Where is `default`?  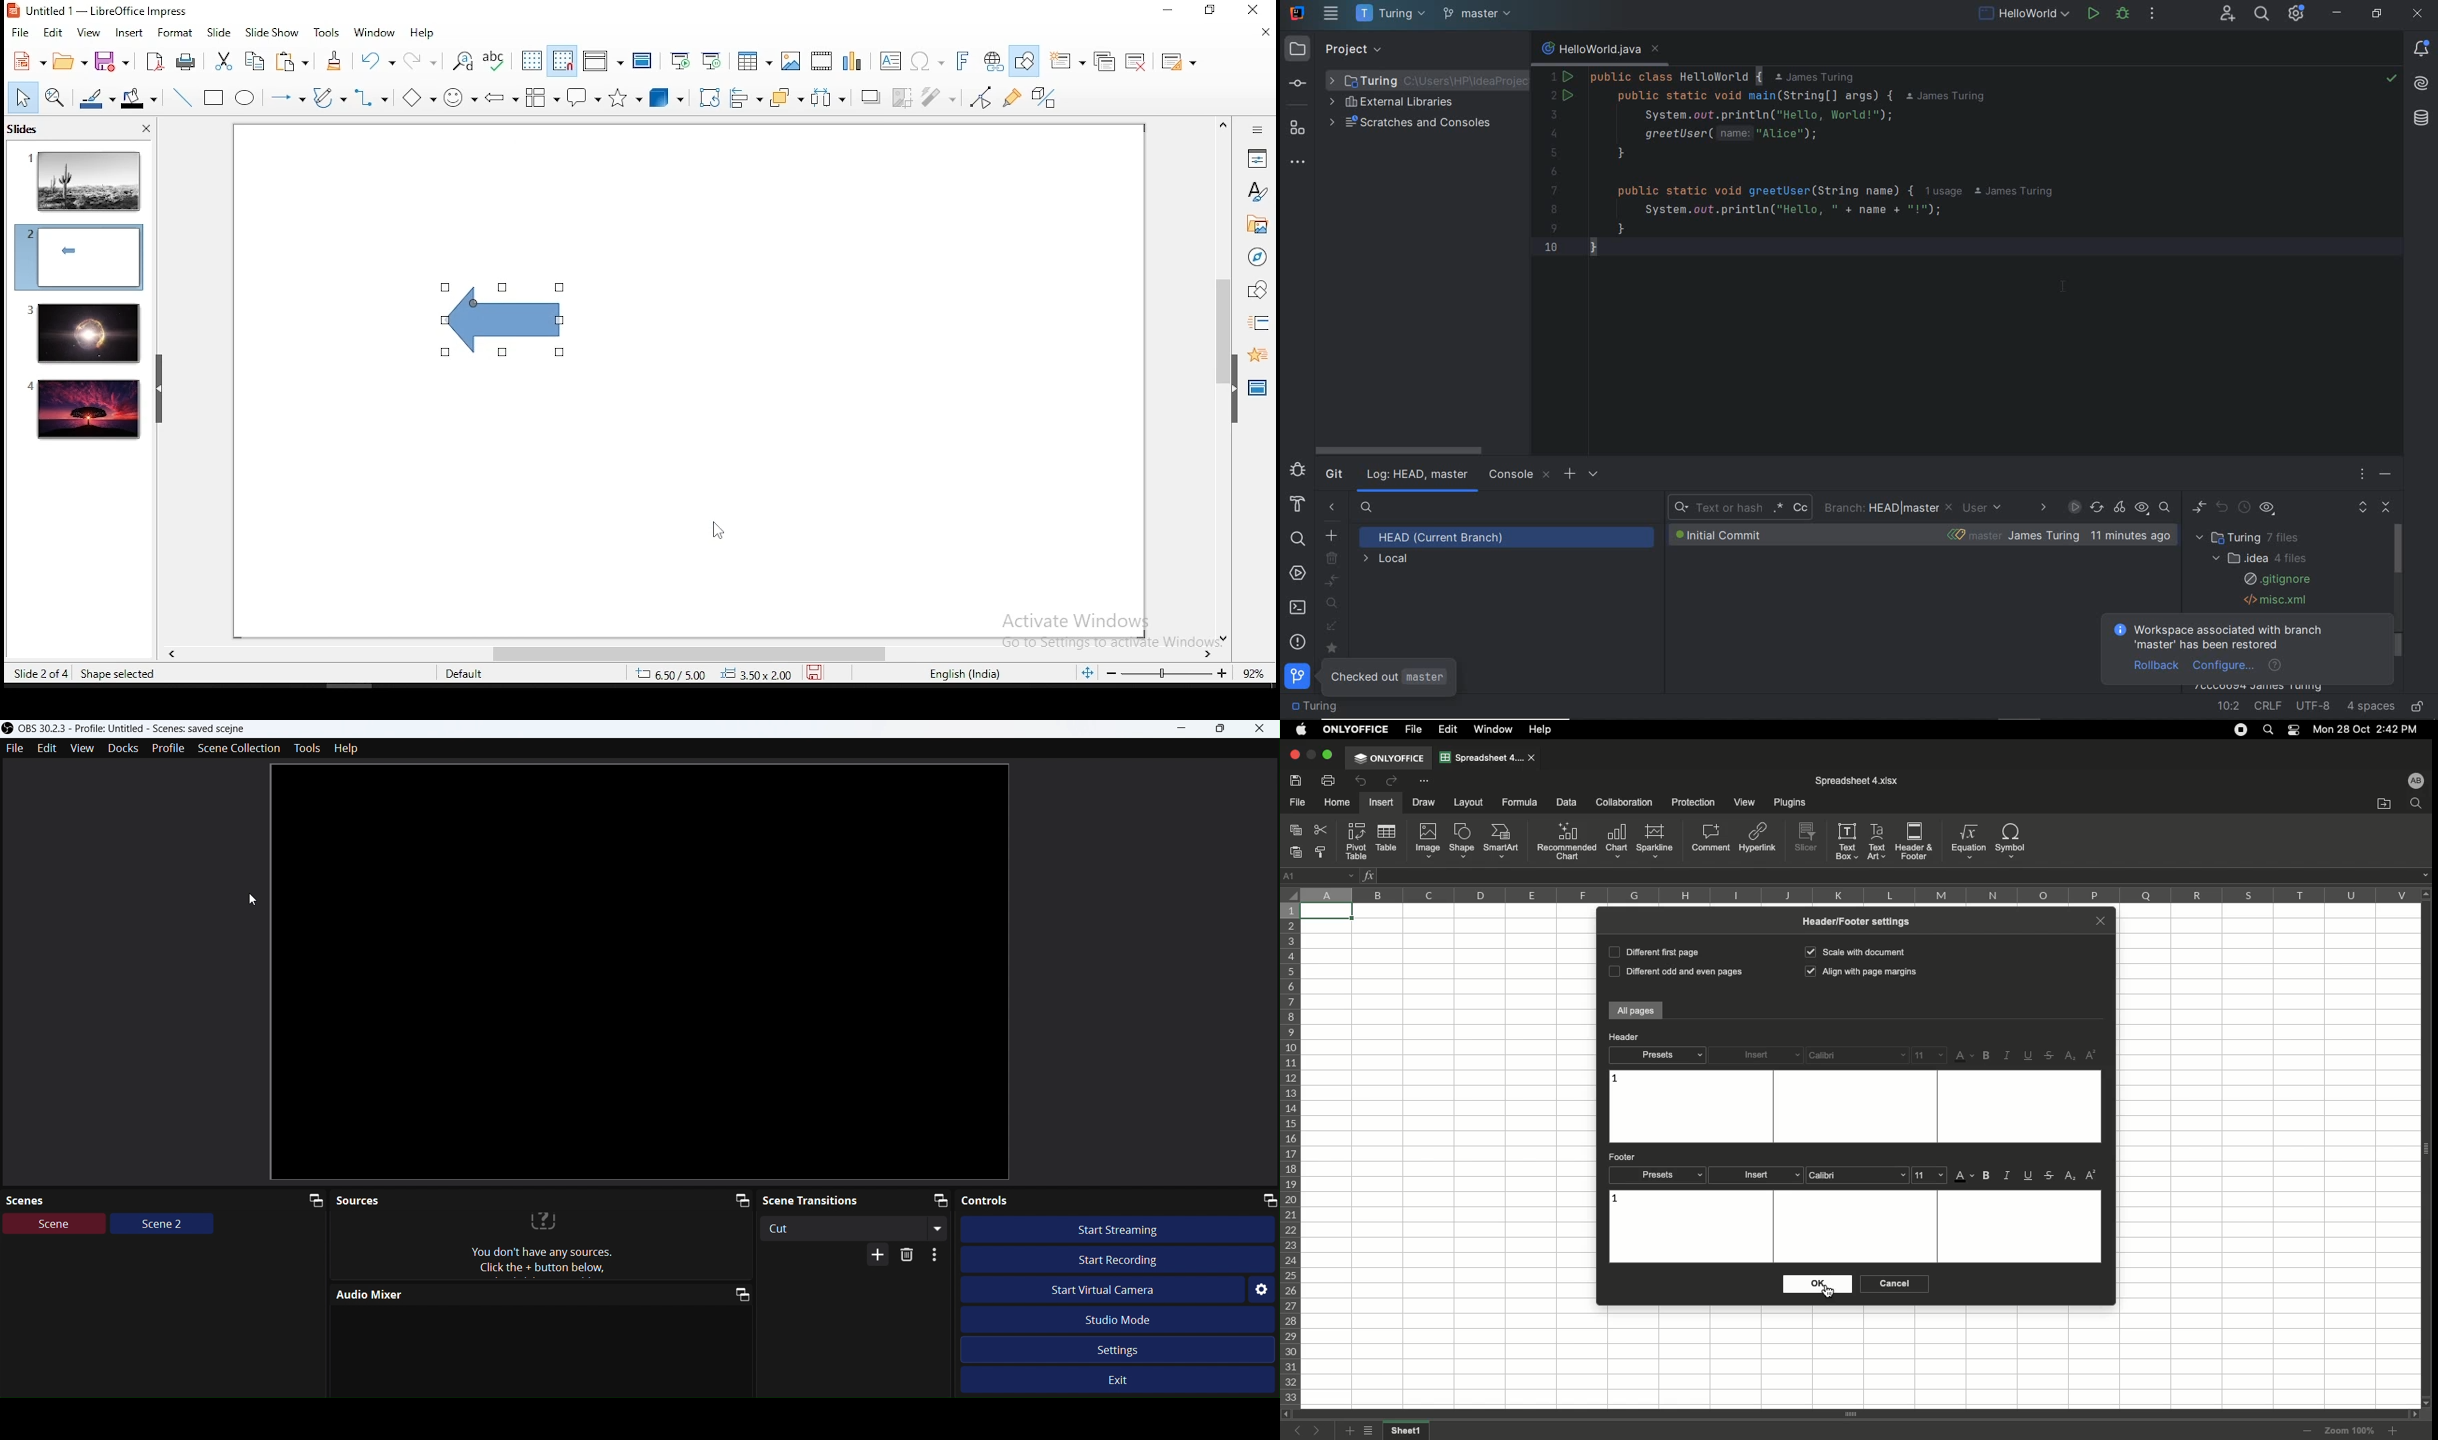
default is located at coordinates (465, 675).